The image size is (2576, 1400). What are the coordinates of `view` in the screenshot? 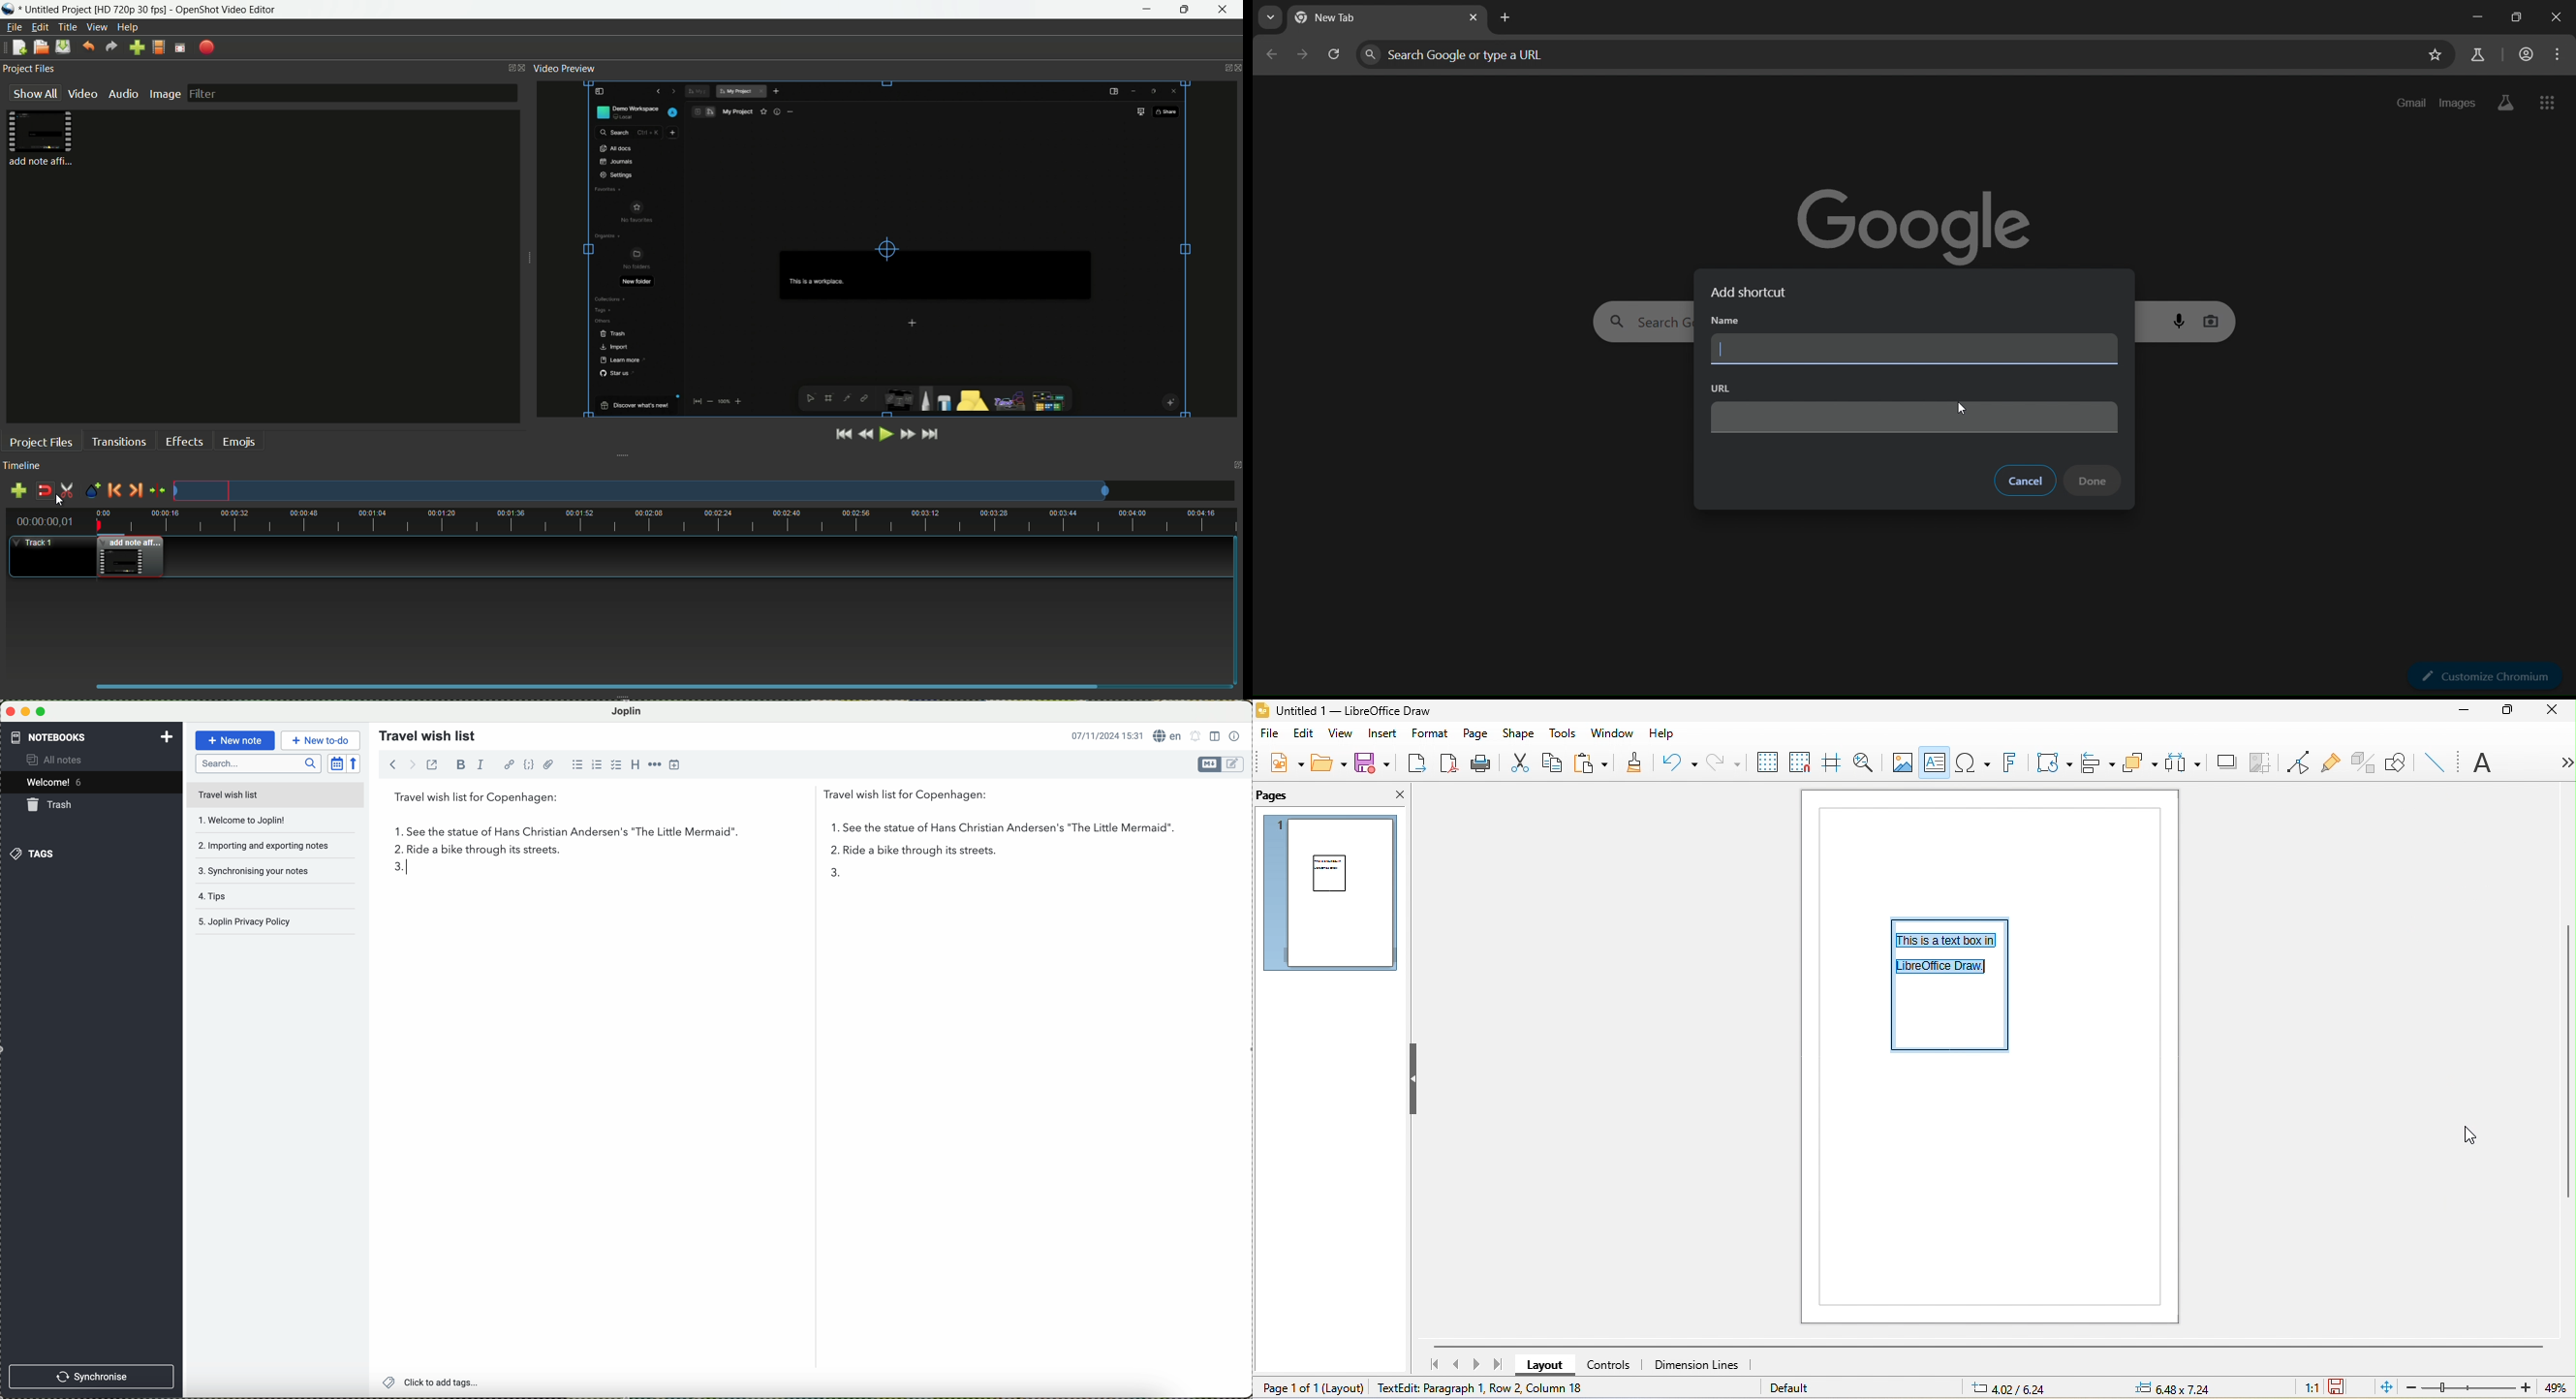 It's located at (1345, 734).